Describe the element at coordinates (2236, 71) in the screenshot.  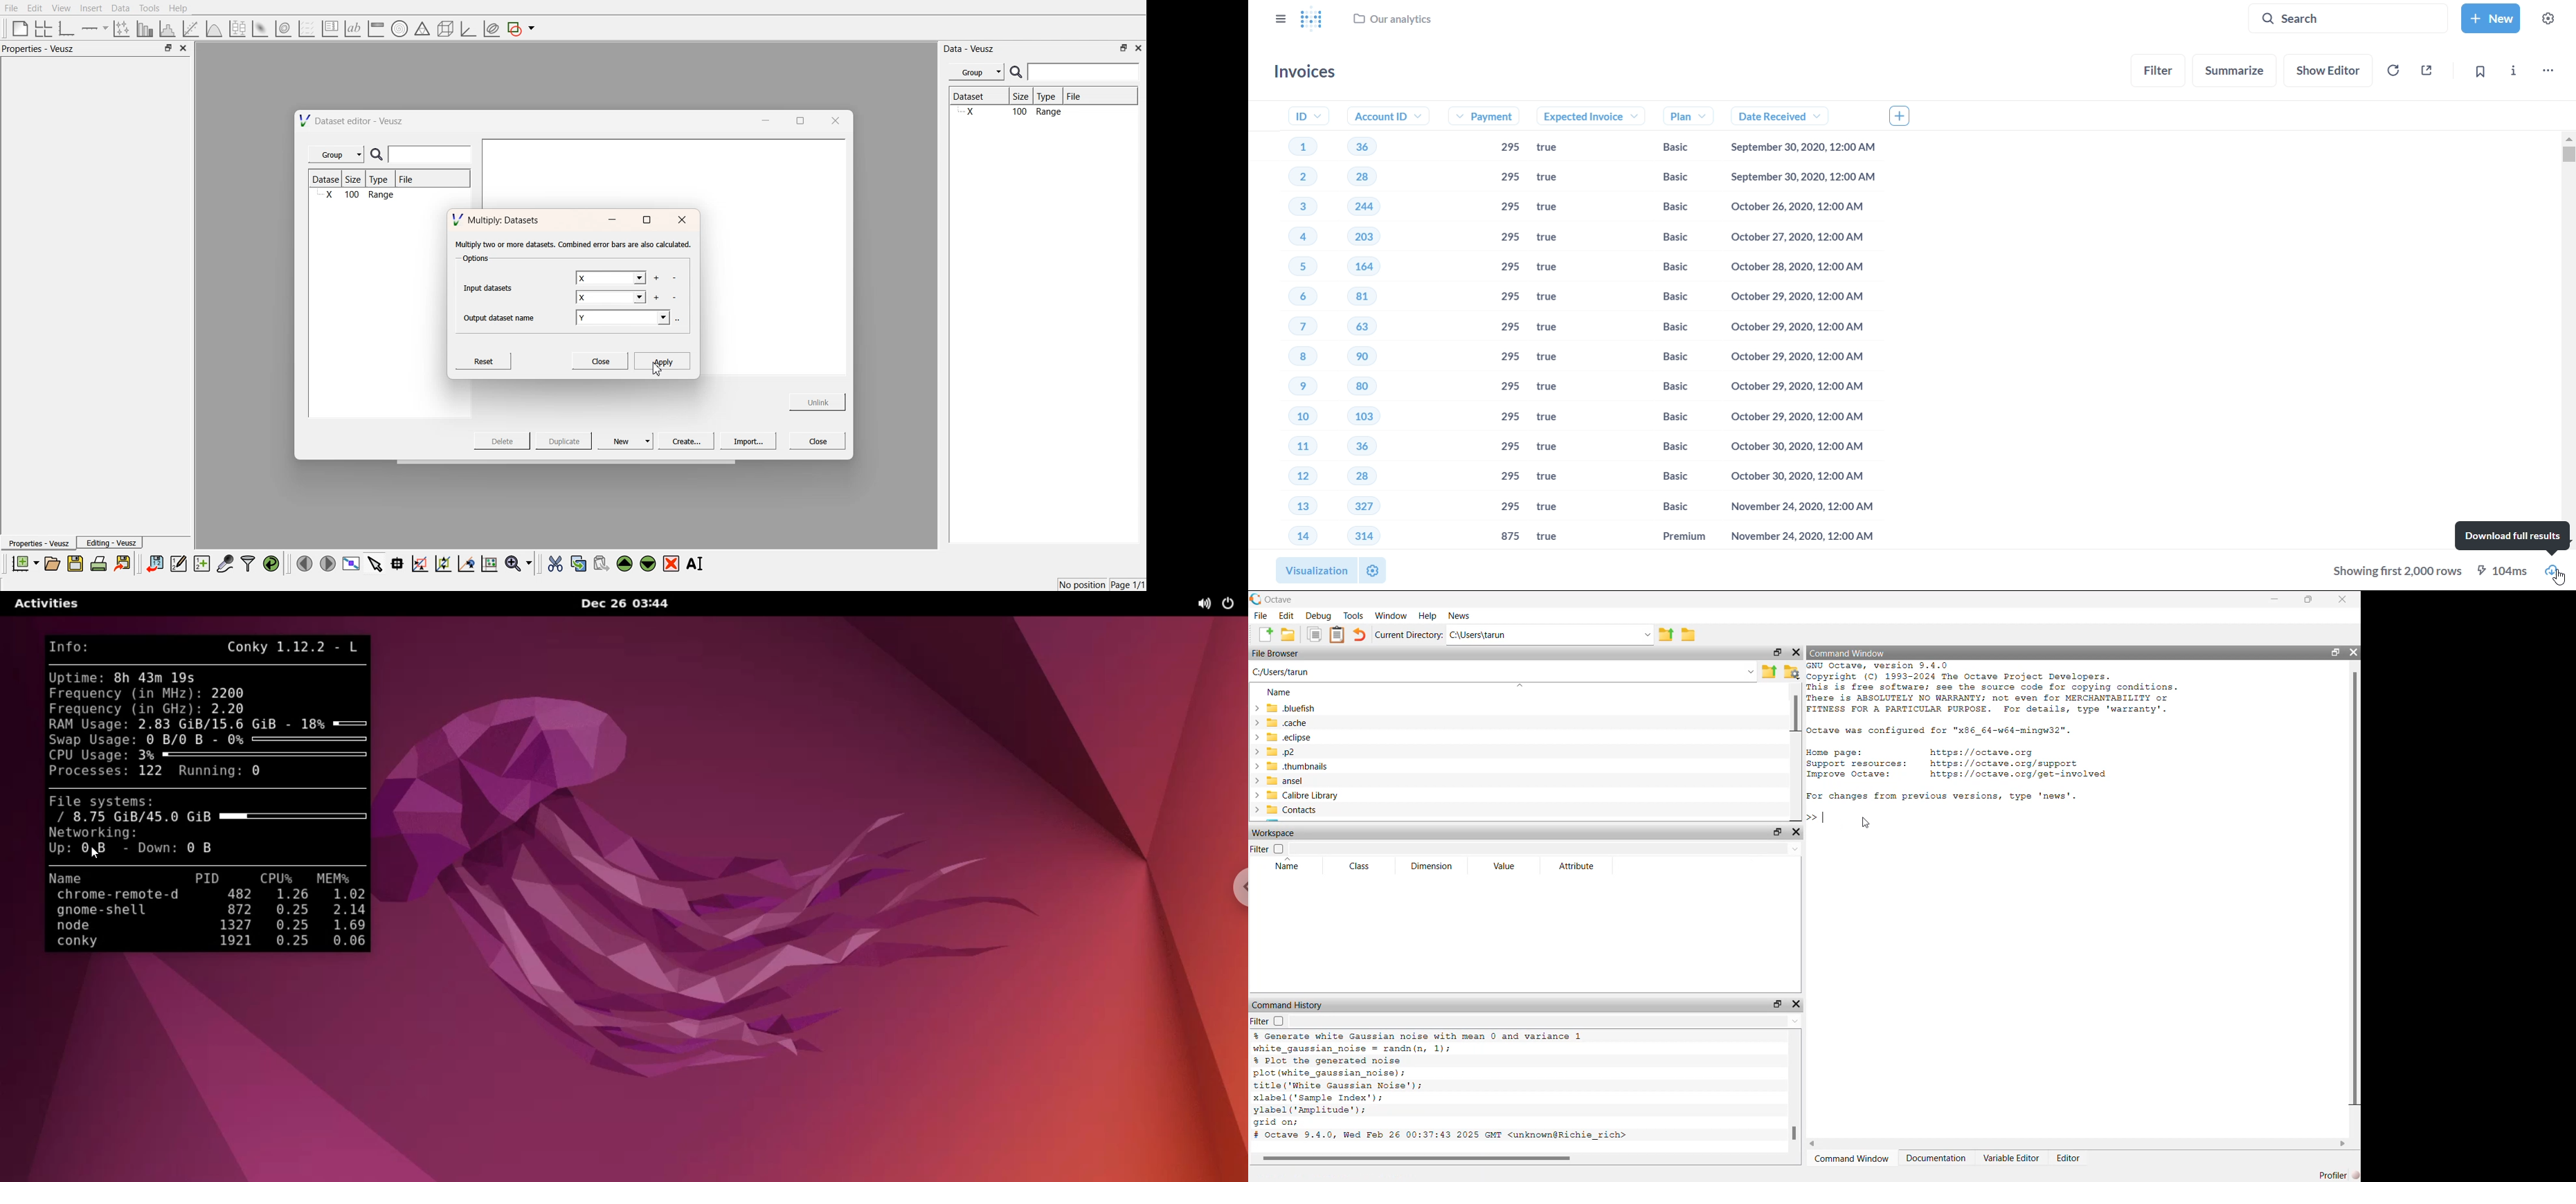
I see `summarize` at that location.